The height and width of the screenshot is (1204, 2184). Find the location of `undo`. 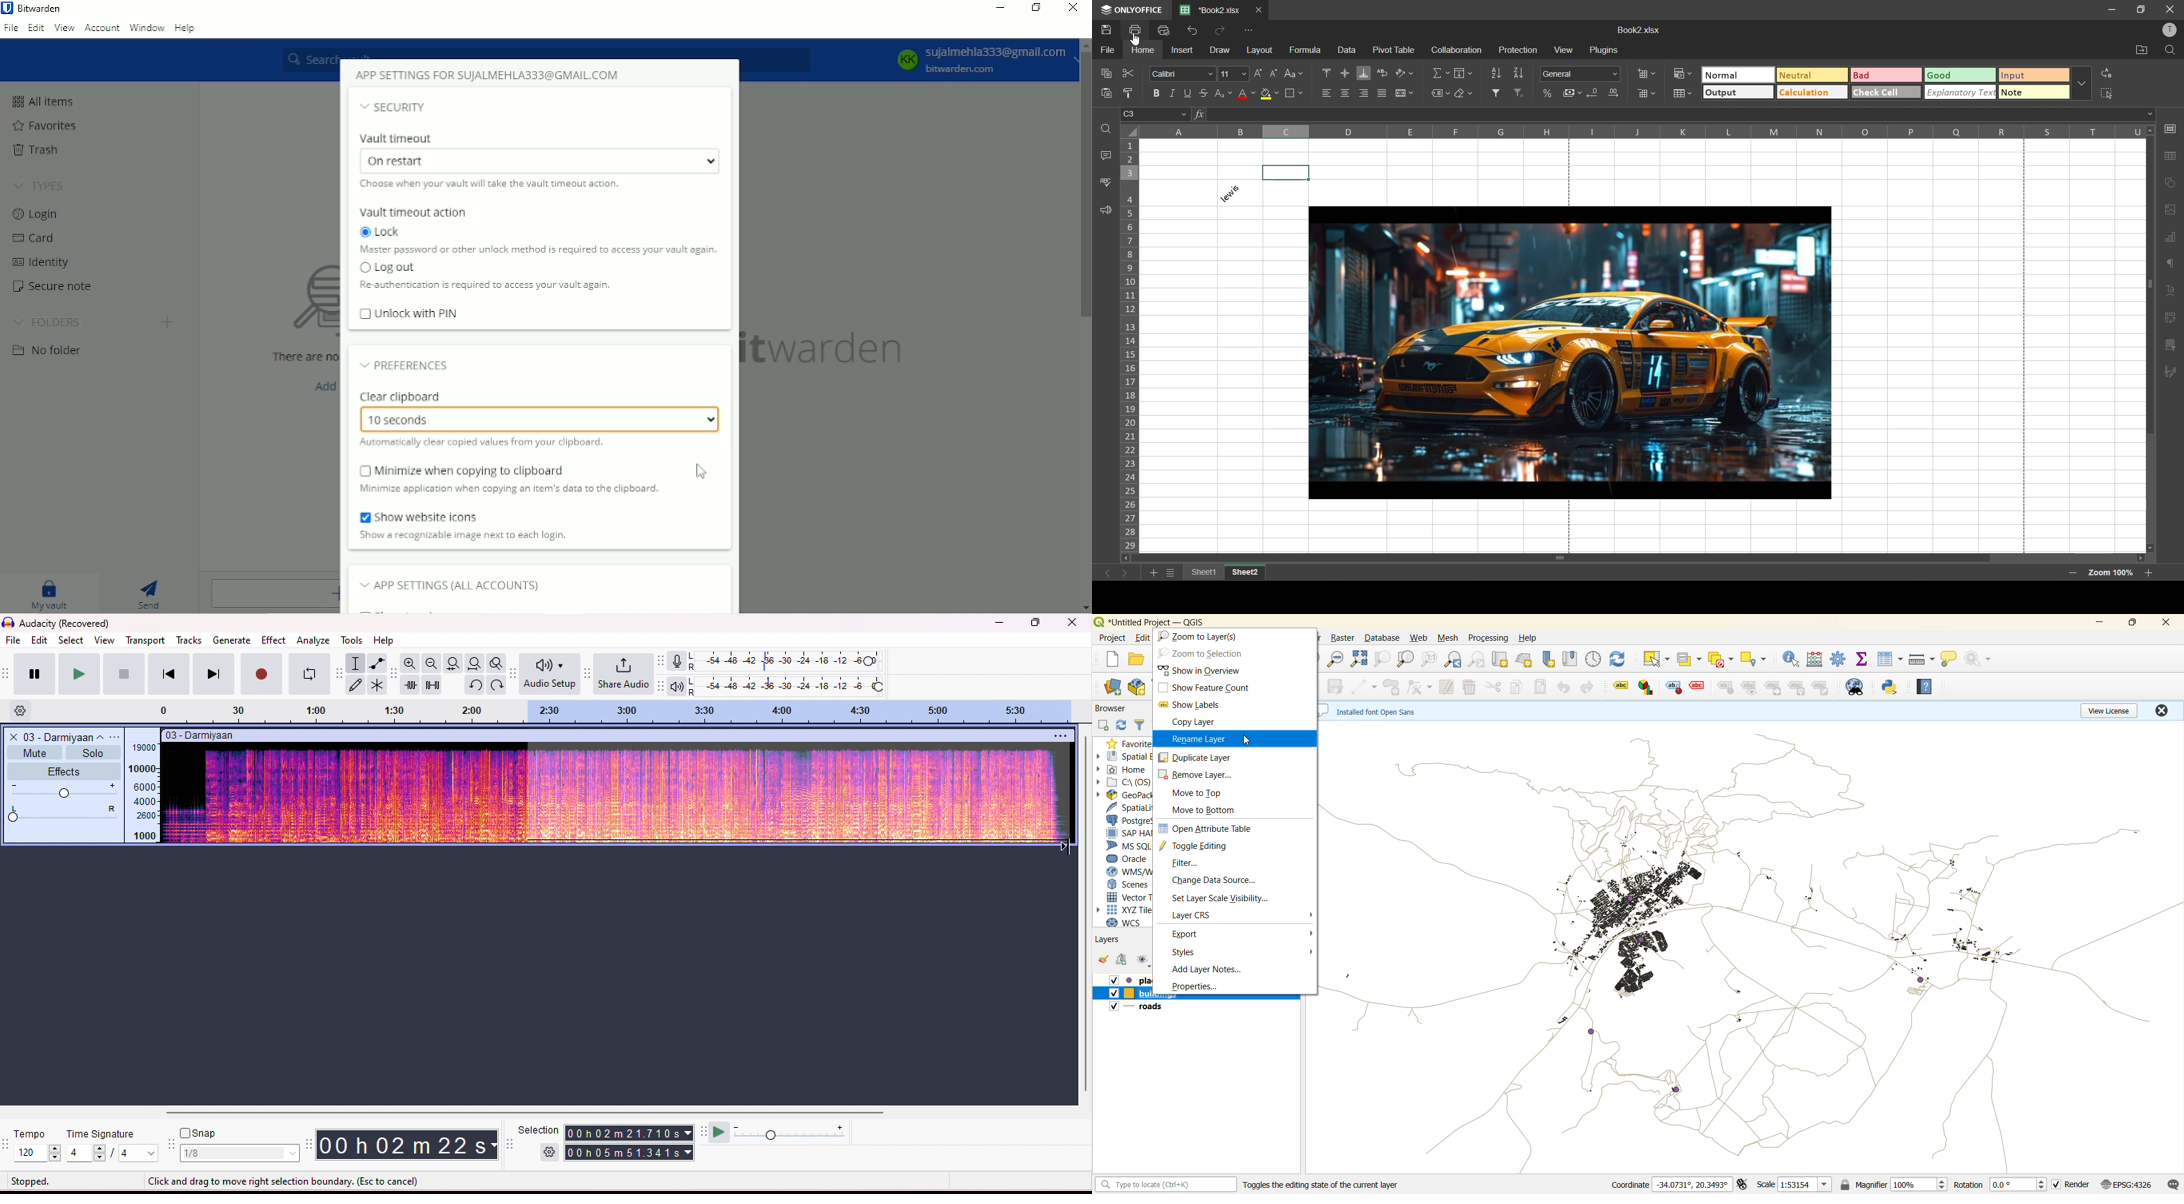

undo is located at coordinates (1563, 688).